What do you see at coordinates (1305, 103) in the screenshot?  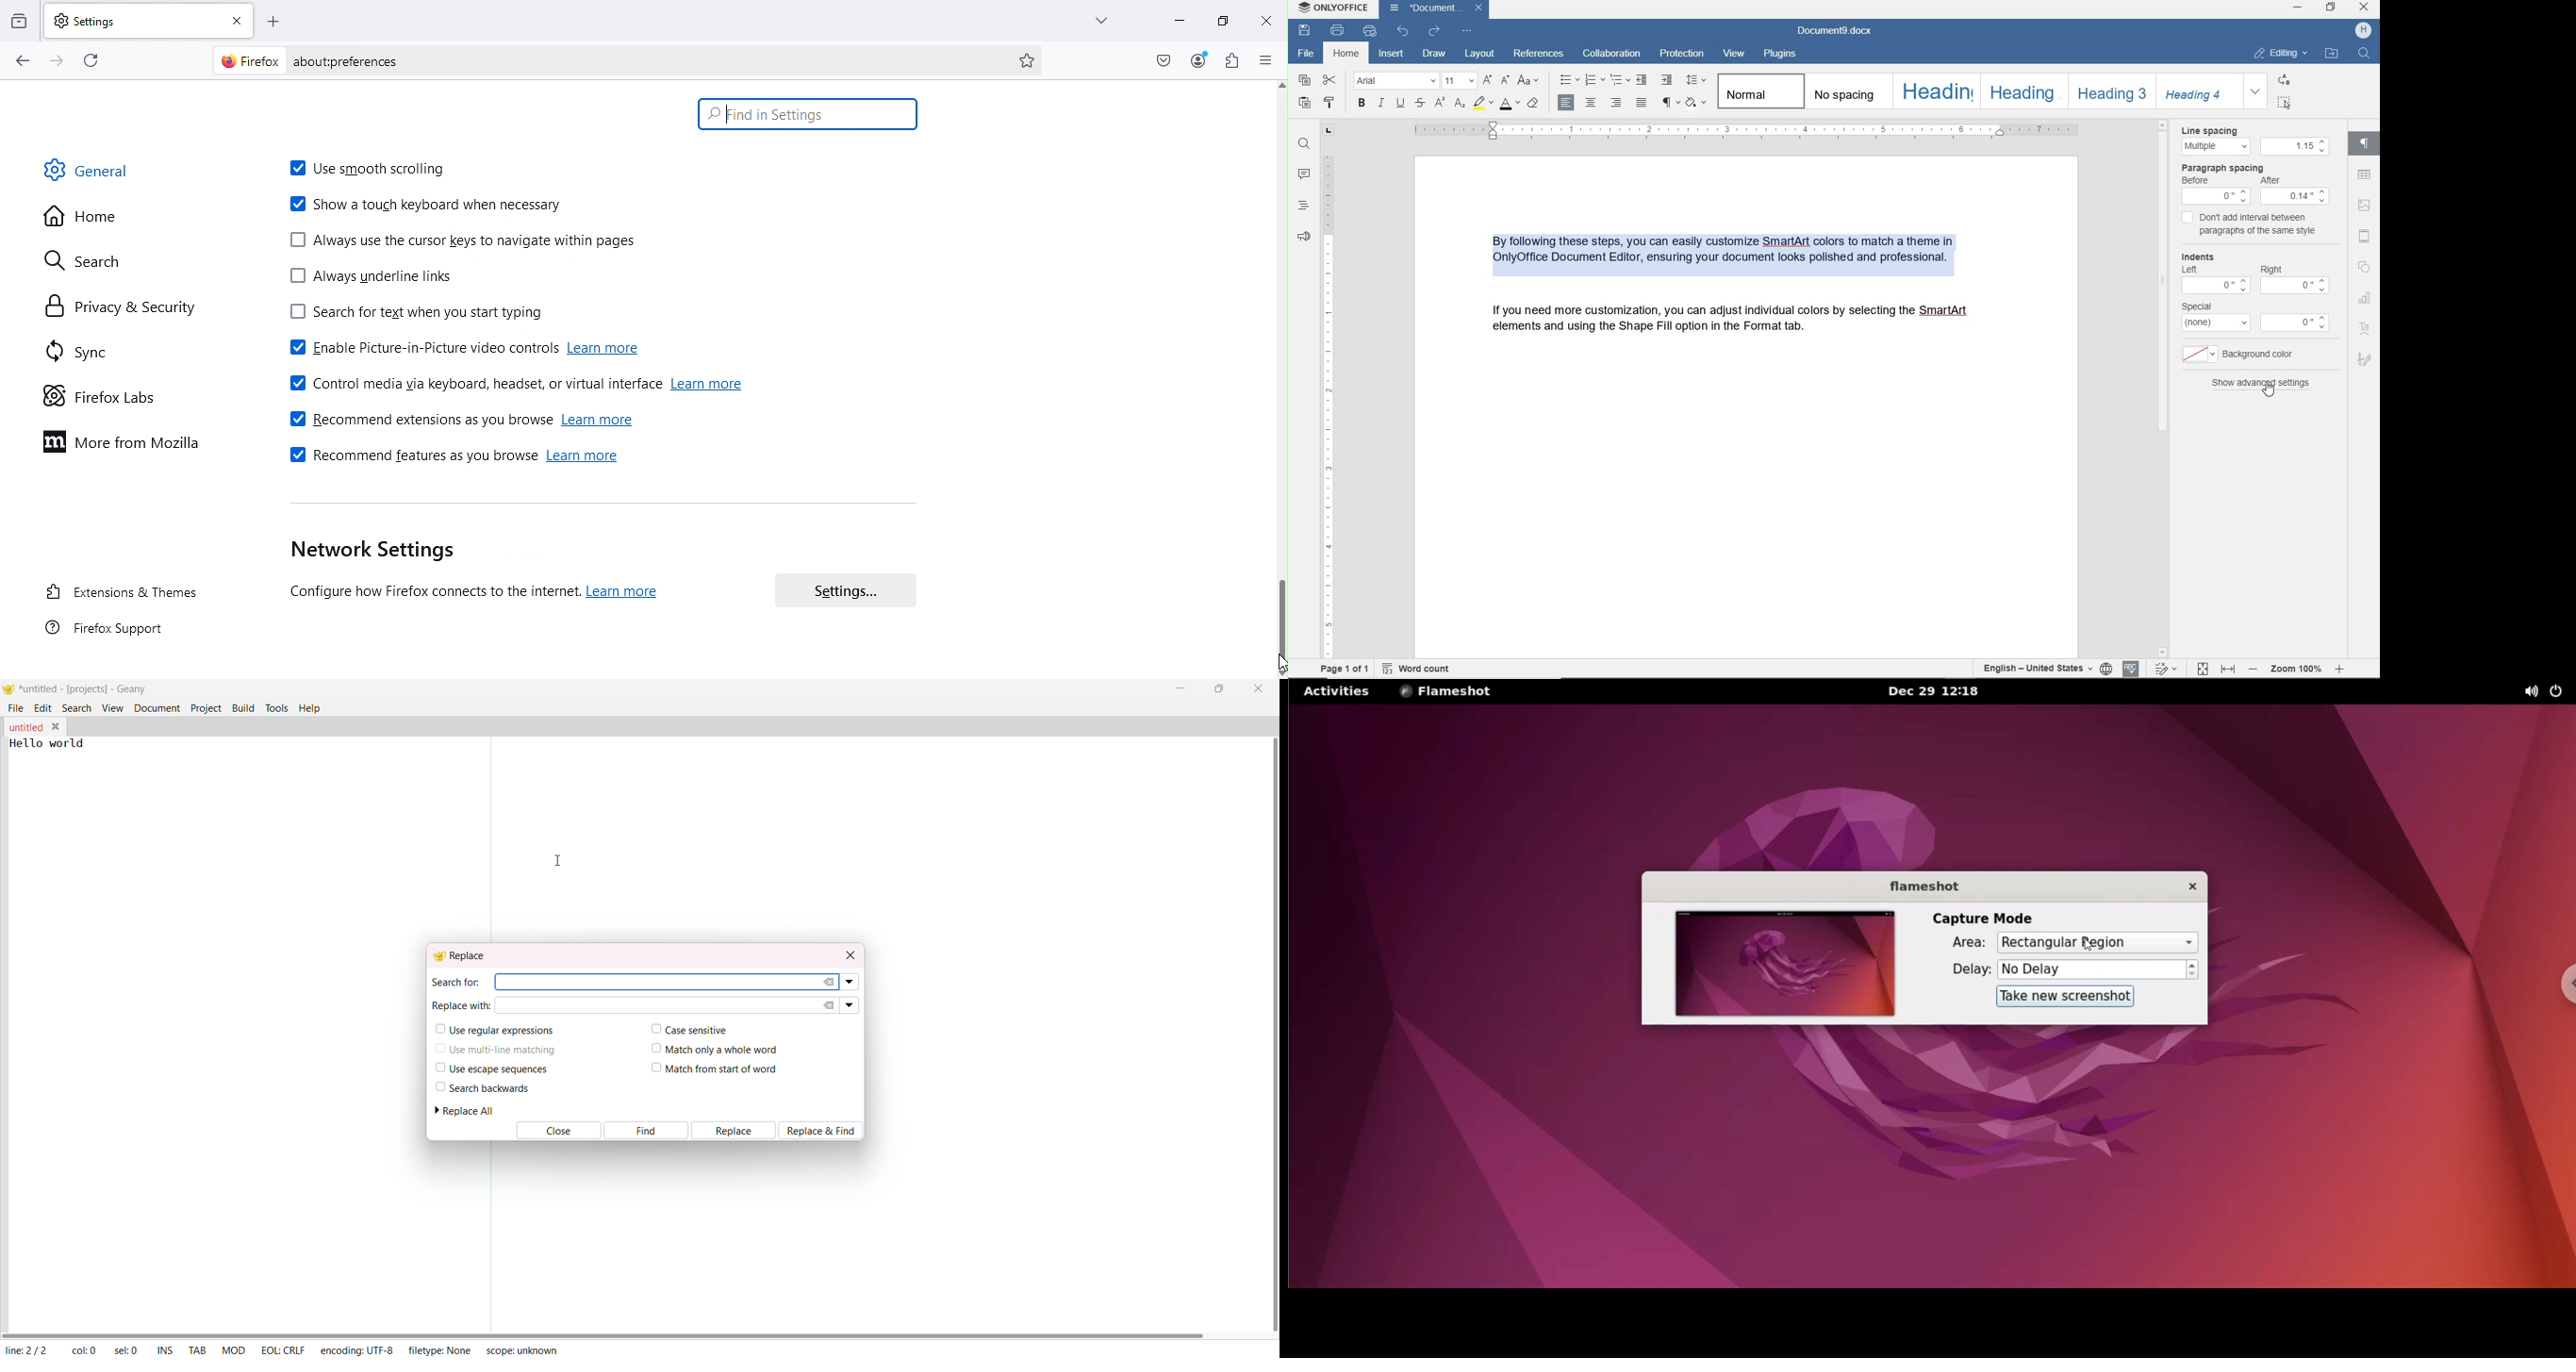 I see `paste` at bounding box center [1305, 103].